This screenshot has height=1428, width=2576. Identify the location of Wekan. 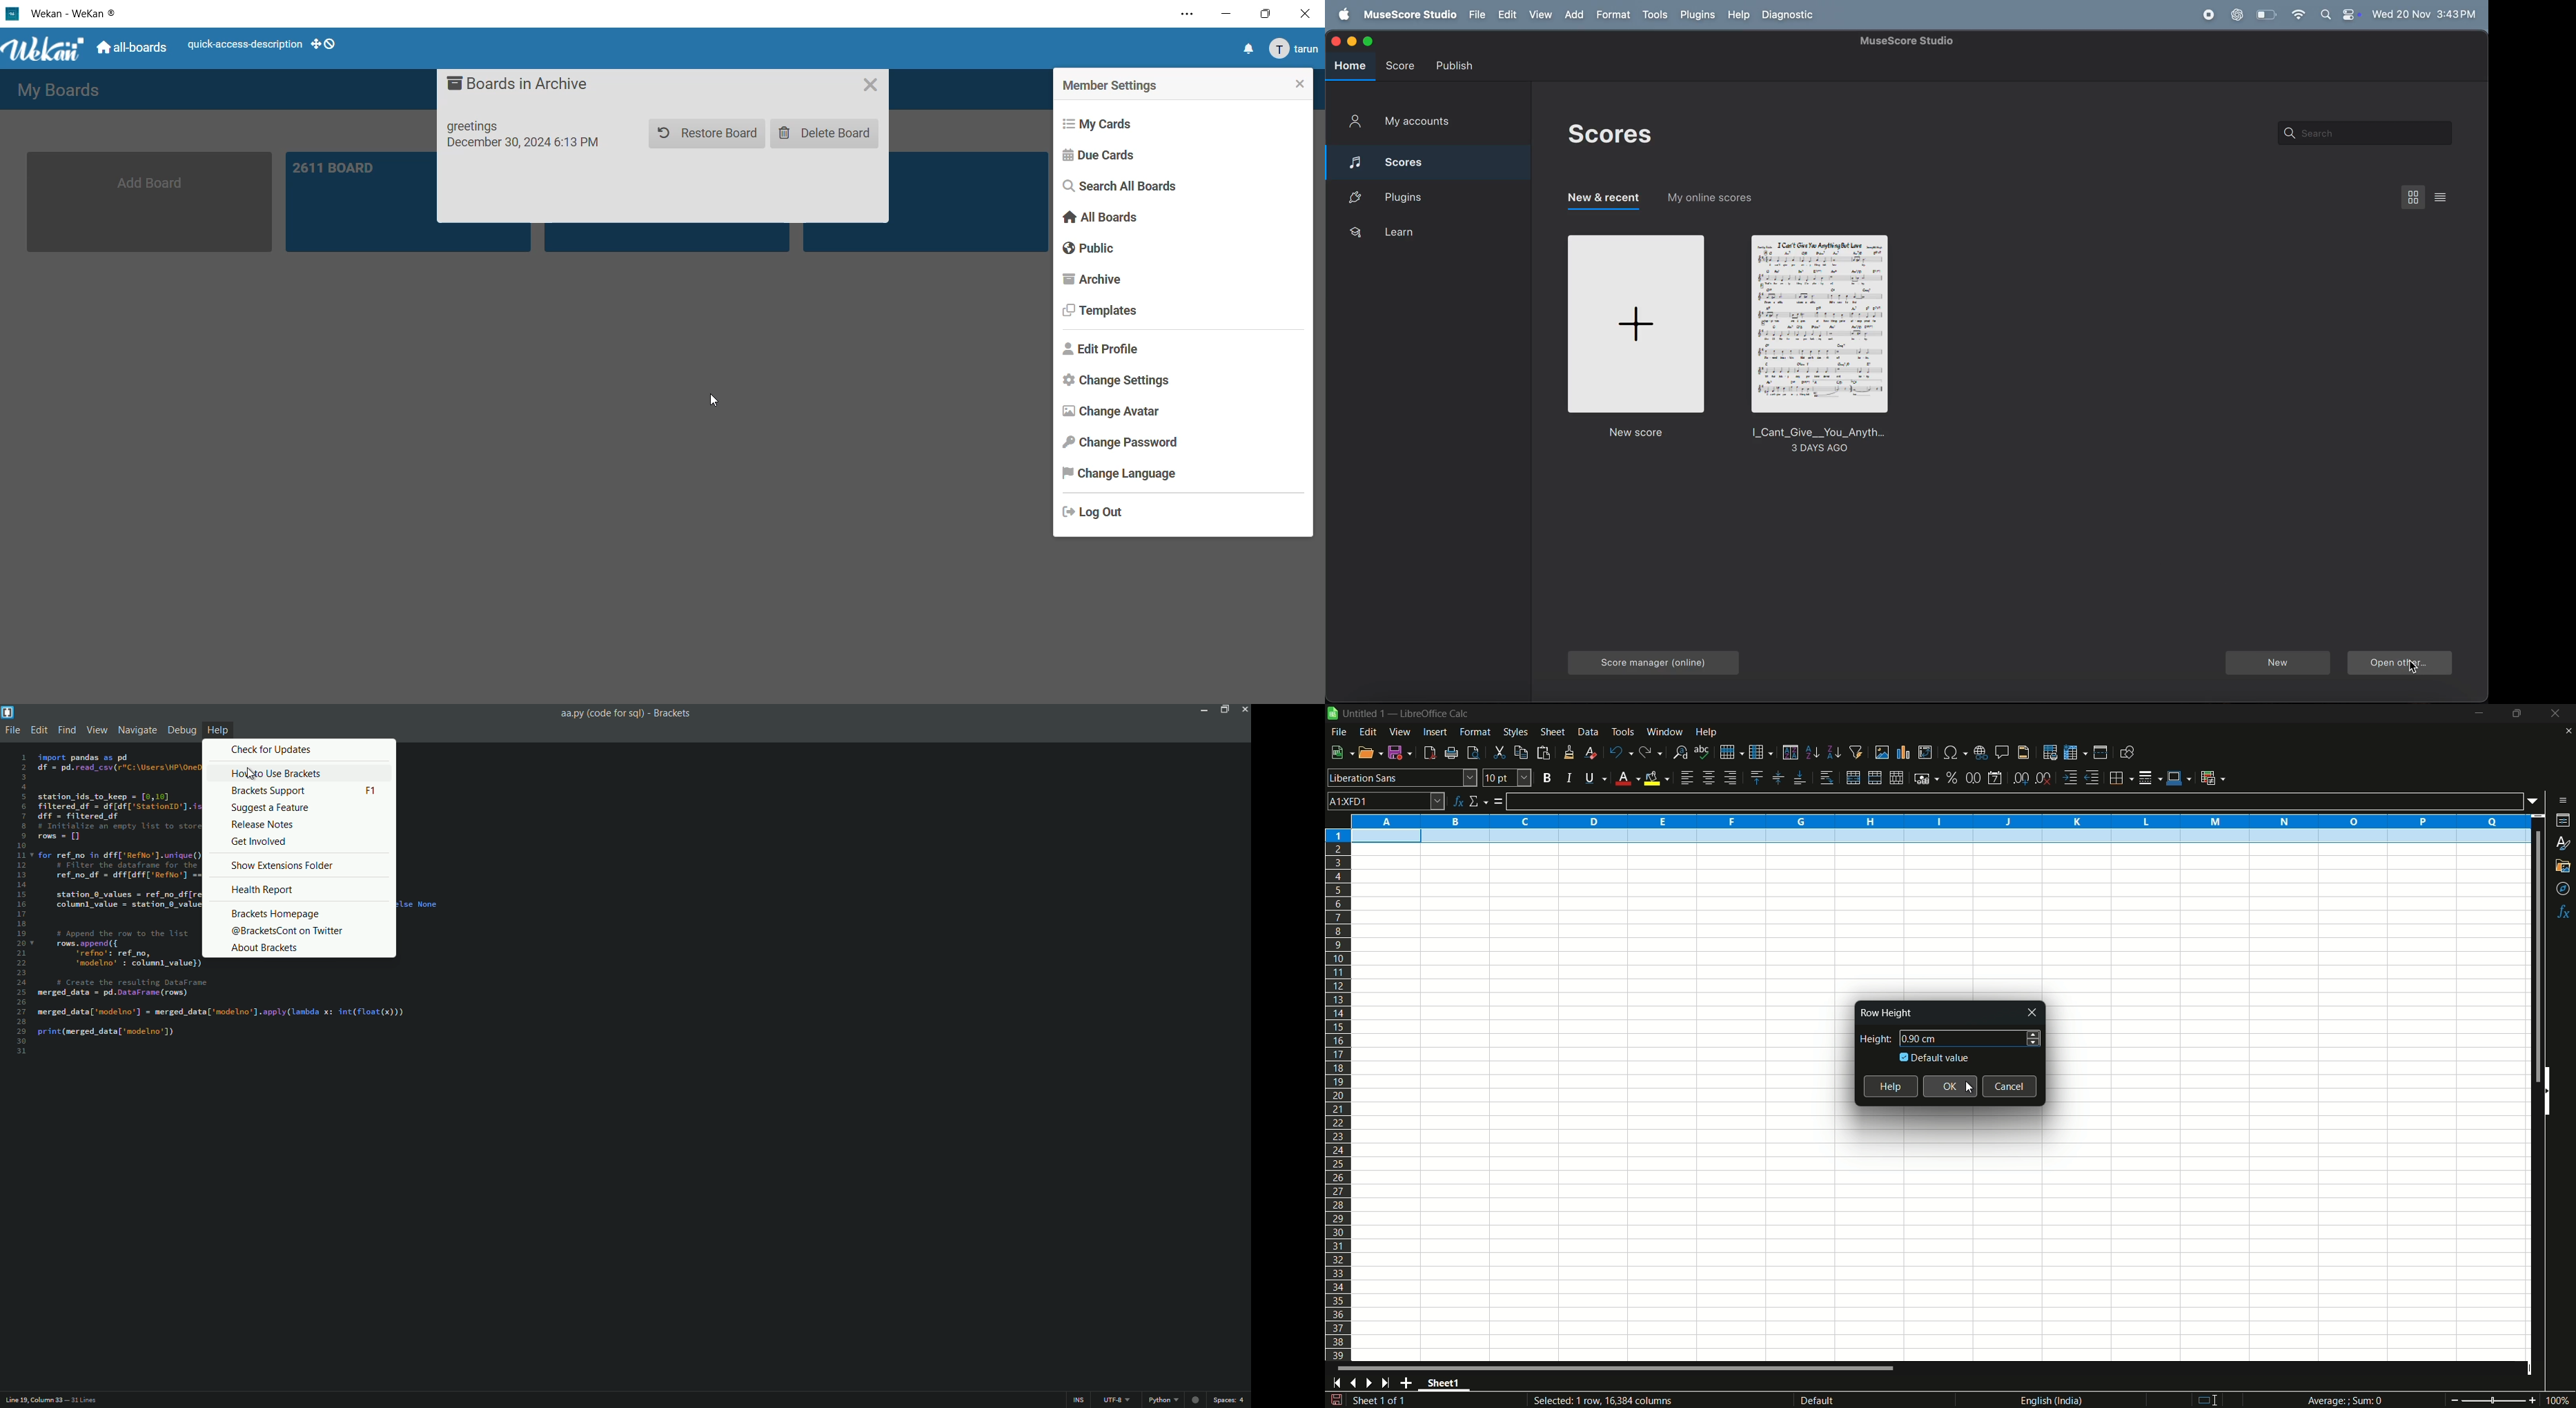
(46, 47).